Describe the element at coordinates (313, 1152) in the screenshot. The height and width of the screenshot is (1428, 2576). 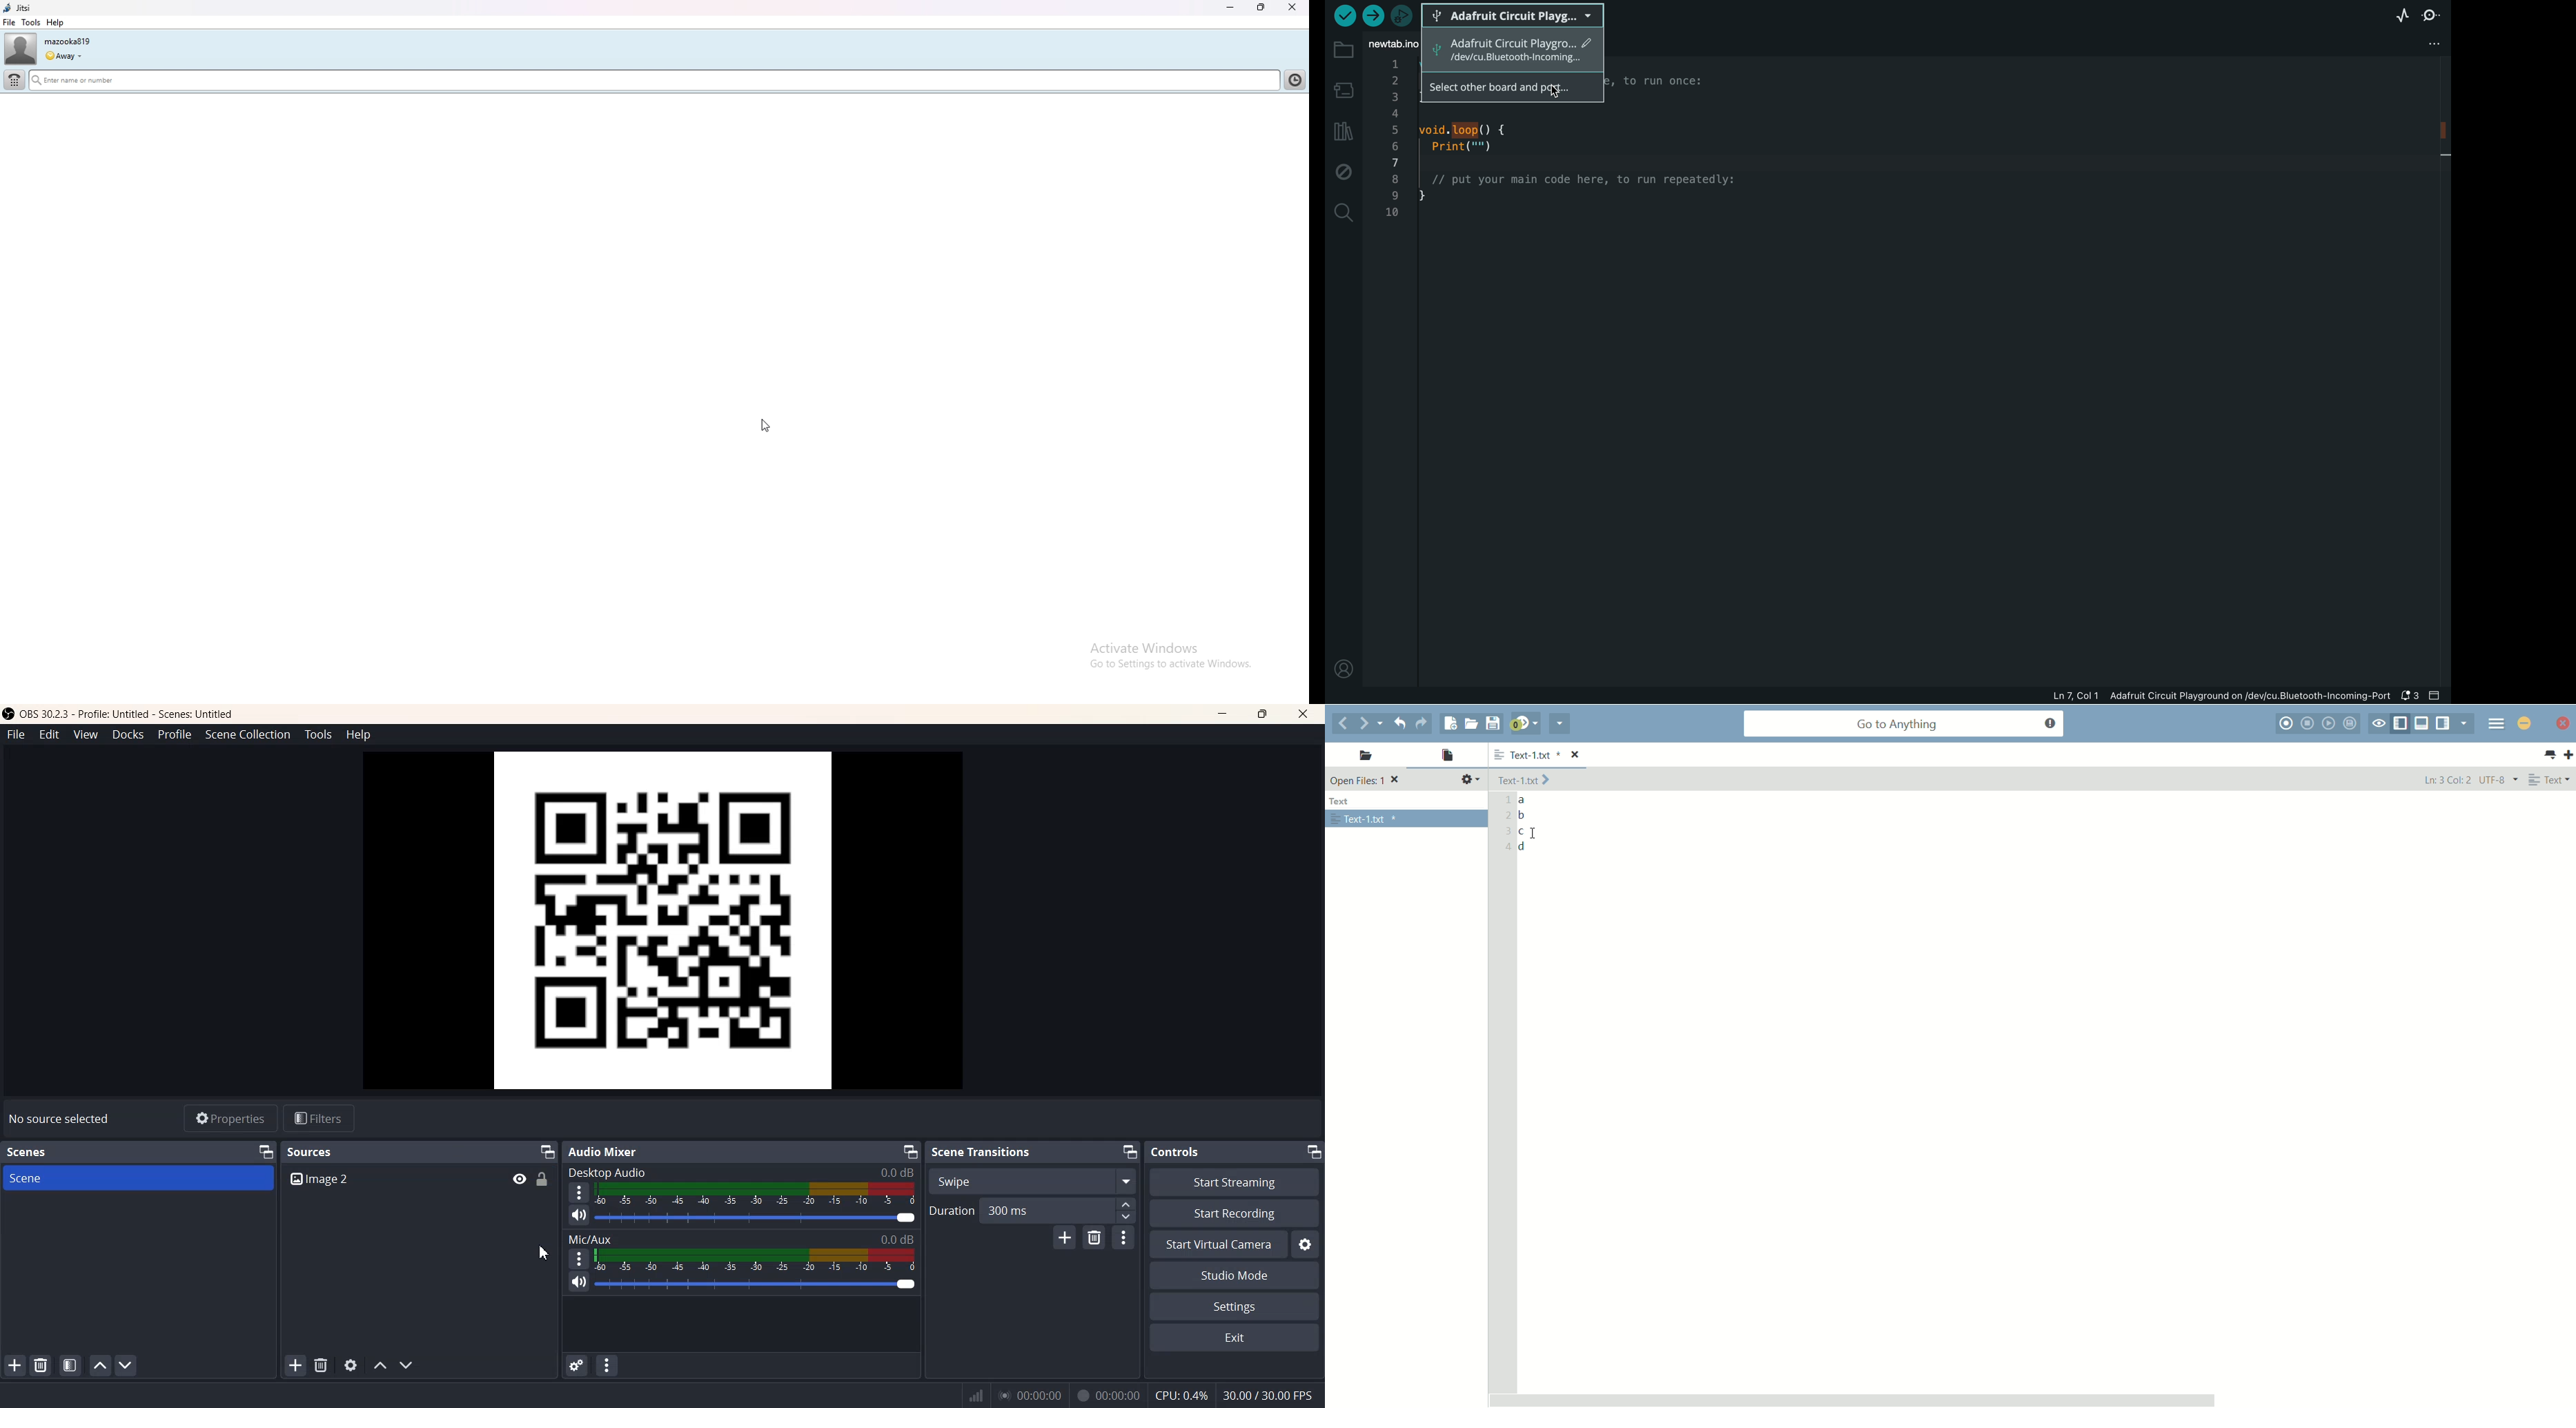
I see `Sources` at that location.